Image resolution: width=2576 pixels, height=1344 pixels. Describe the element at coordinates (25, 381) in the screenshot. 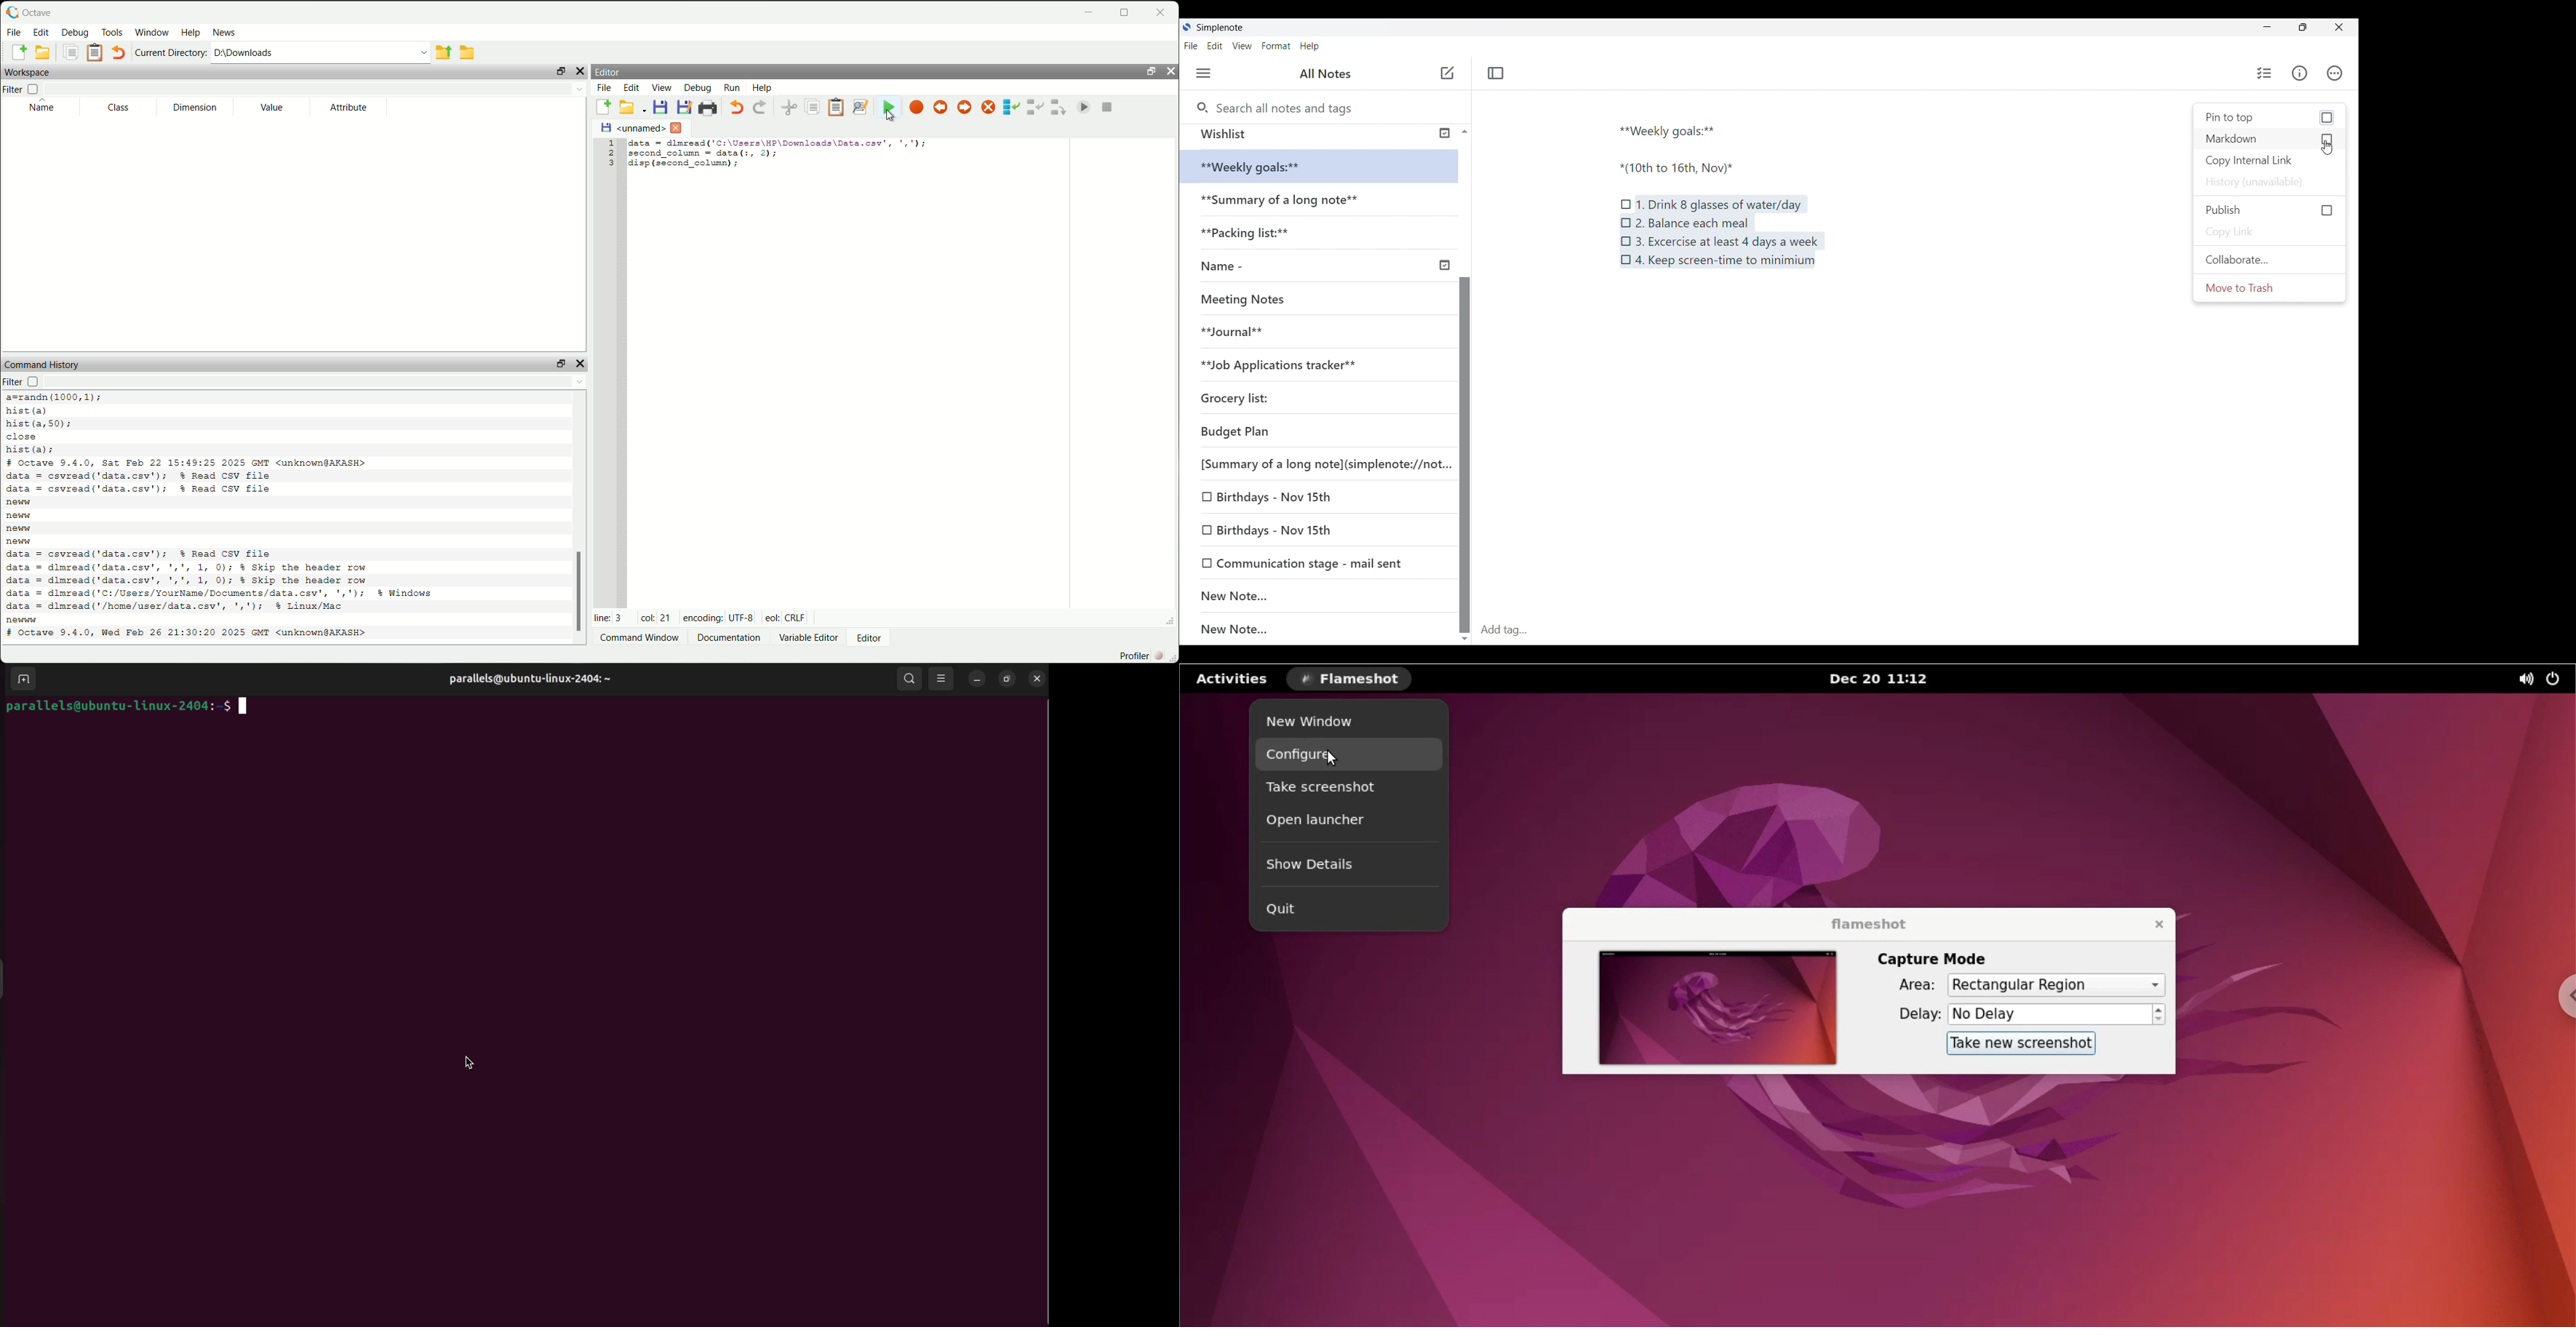

I see `filter` at that location.